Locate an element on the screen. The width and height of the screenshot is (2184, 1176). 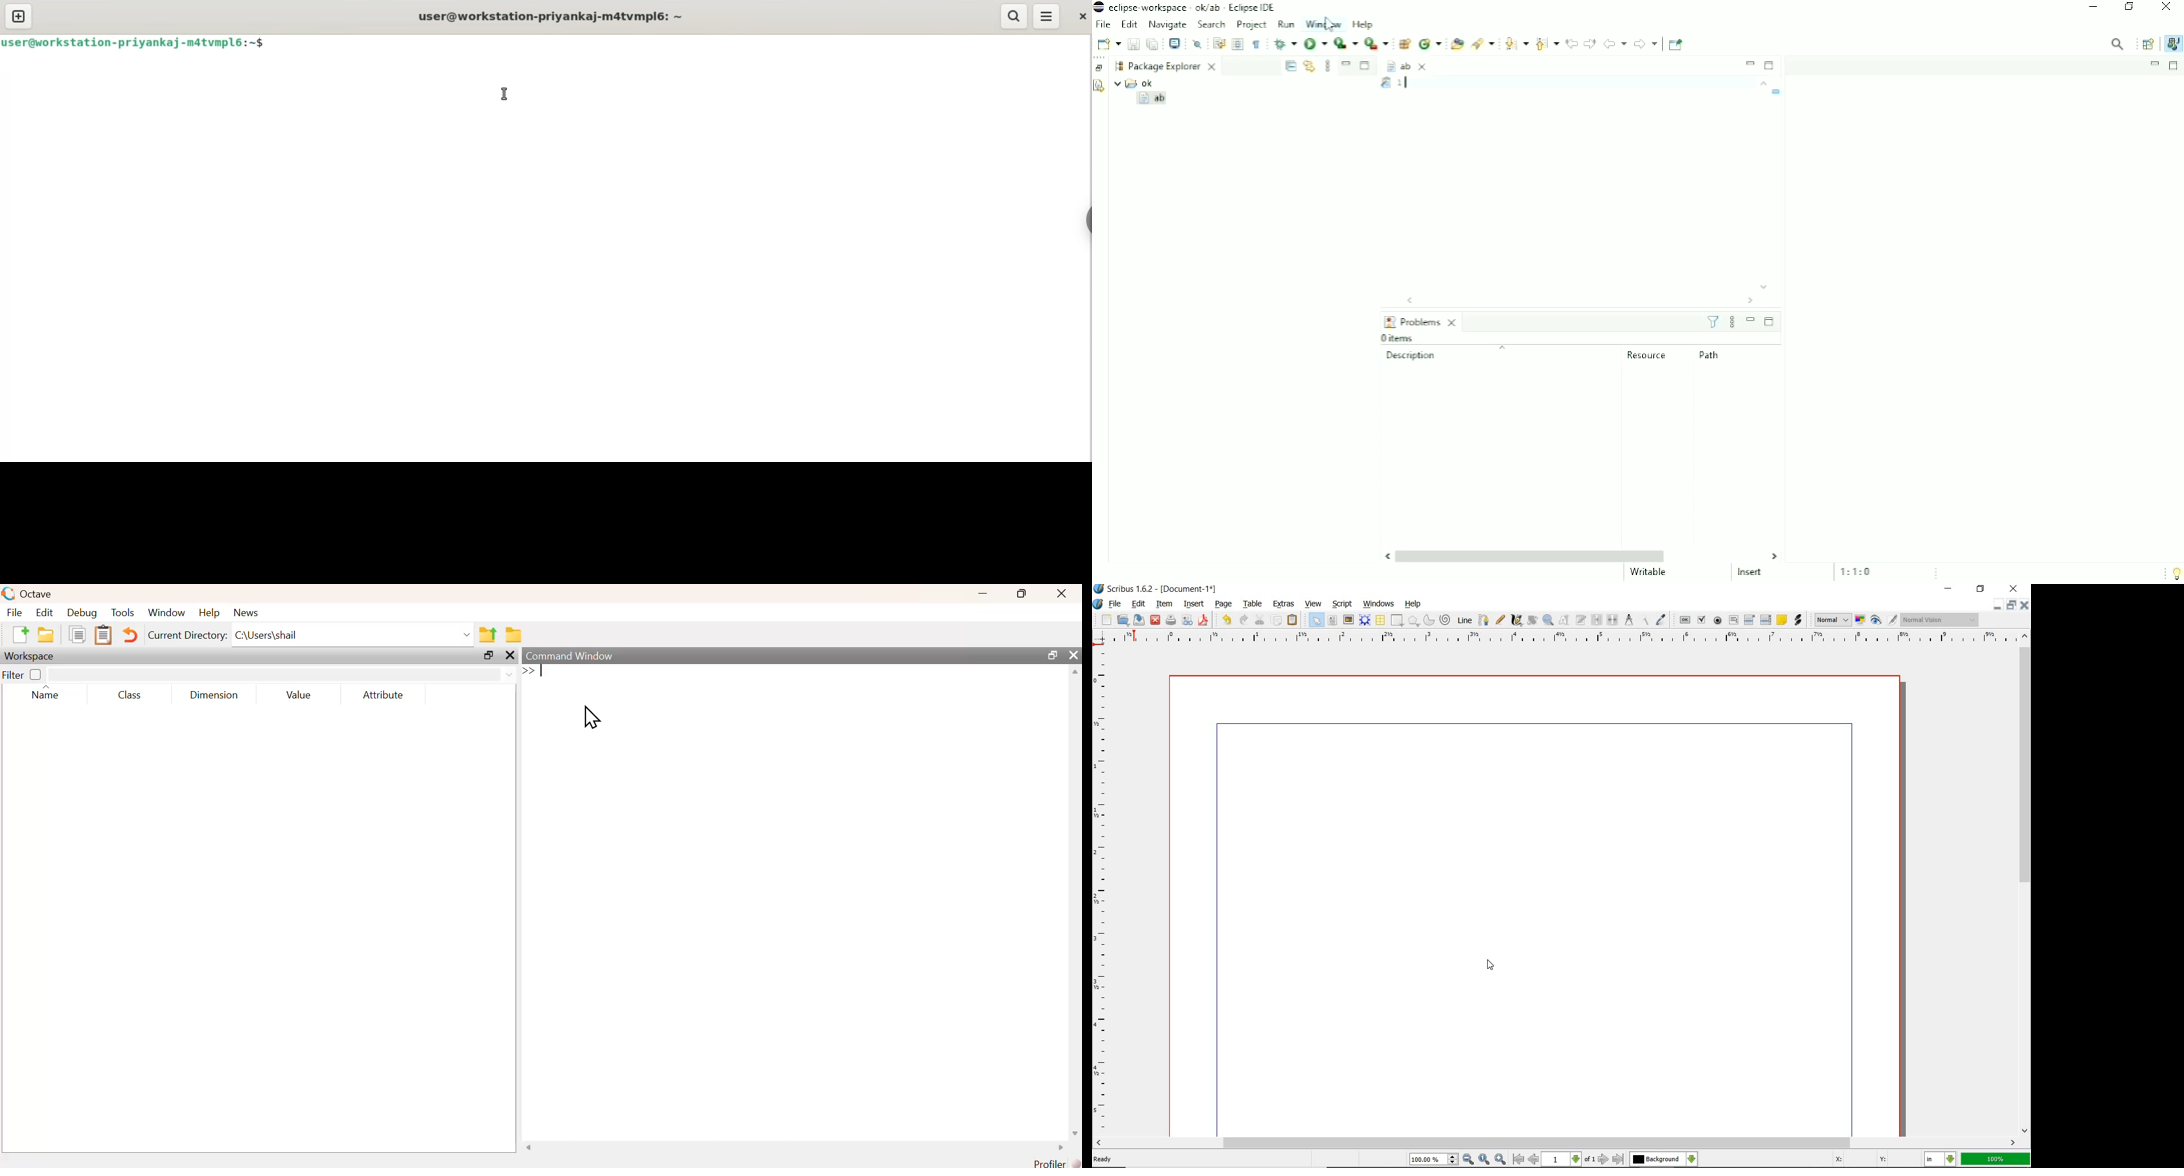
Maximize is located at coordinates (1770, 66).